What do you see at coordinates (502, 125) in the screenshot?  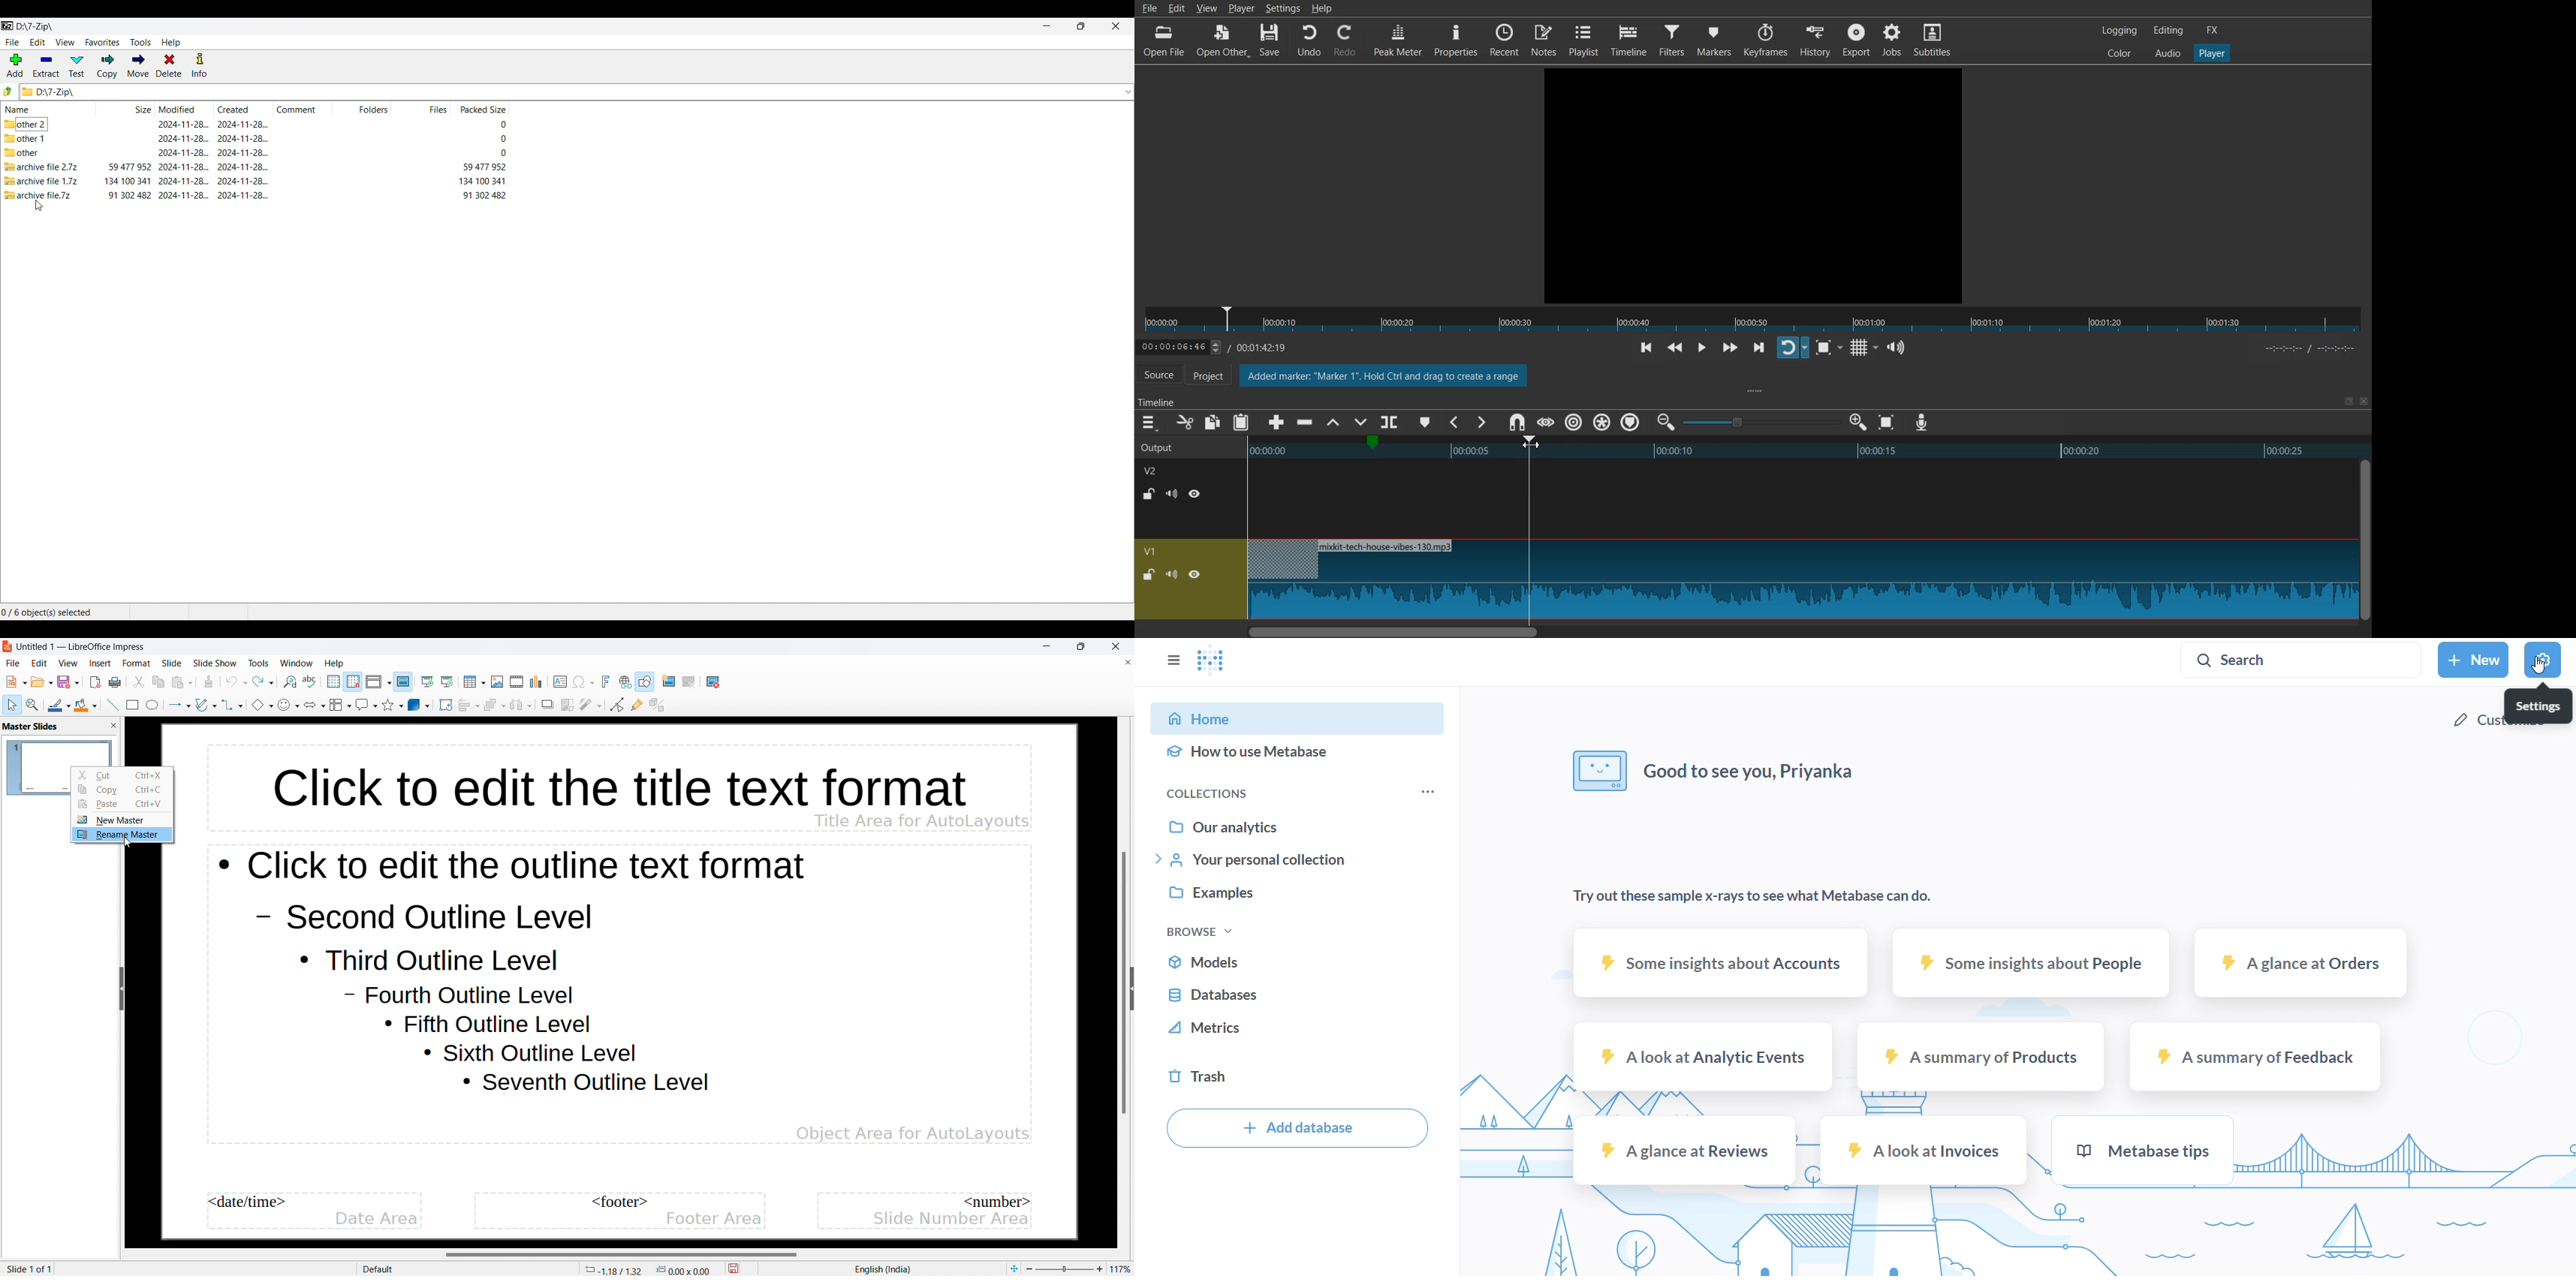 I see `packed size` at bounding box center [502, 125].